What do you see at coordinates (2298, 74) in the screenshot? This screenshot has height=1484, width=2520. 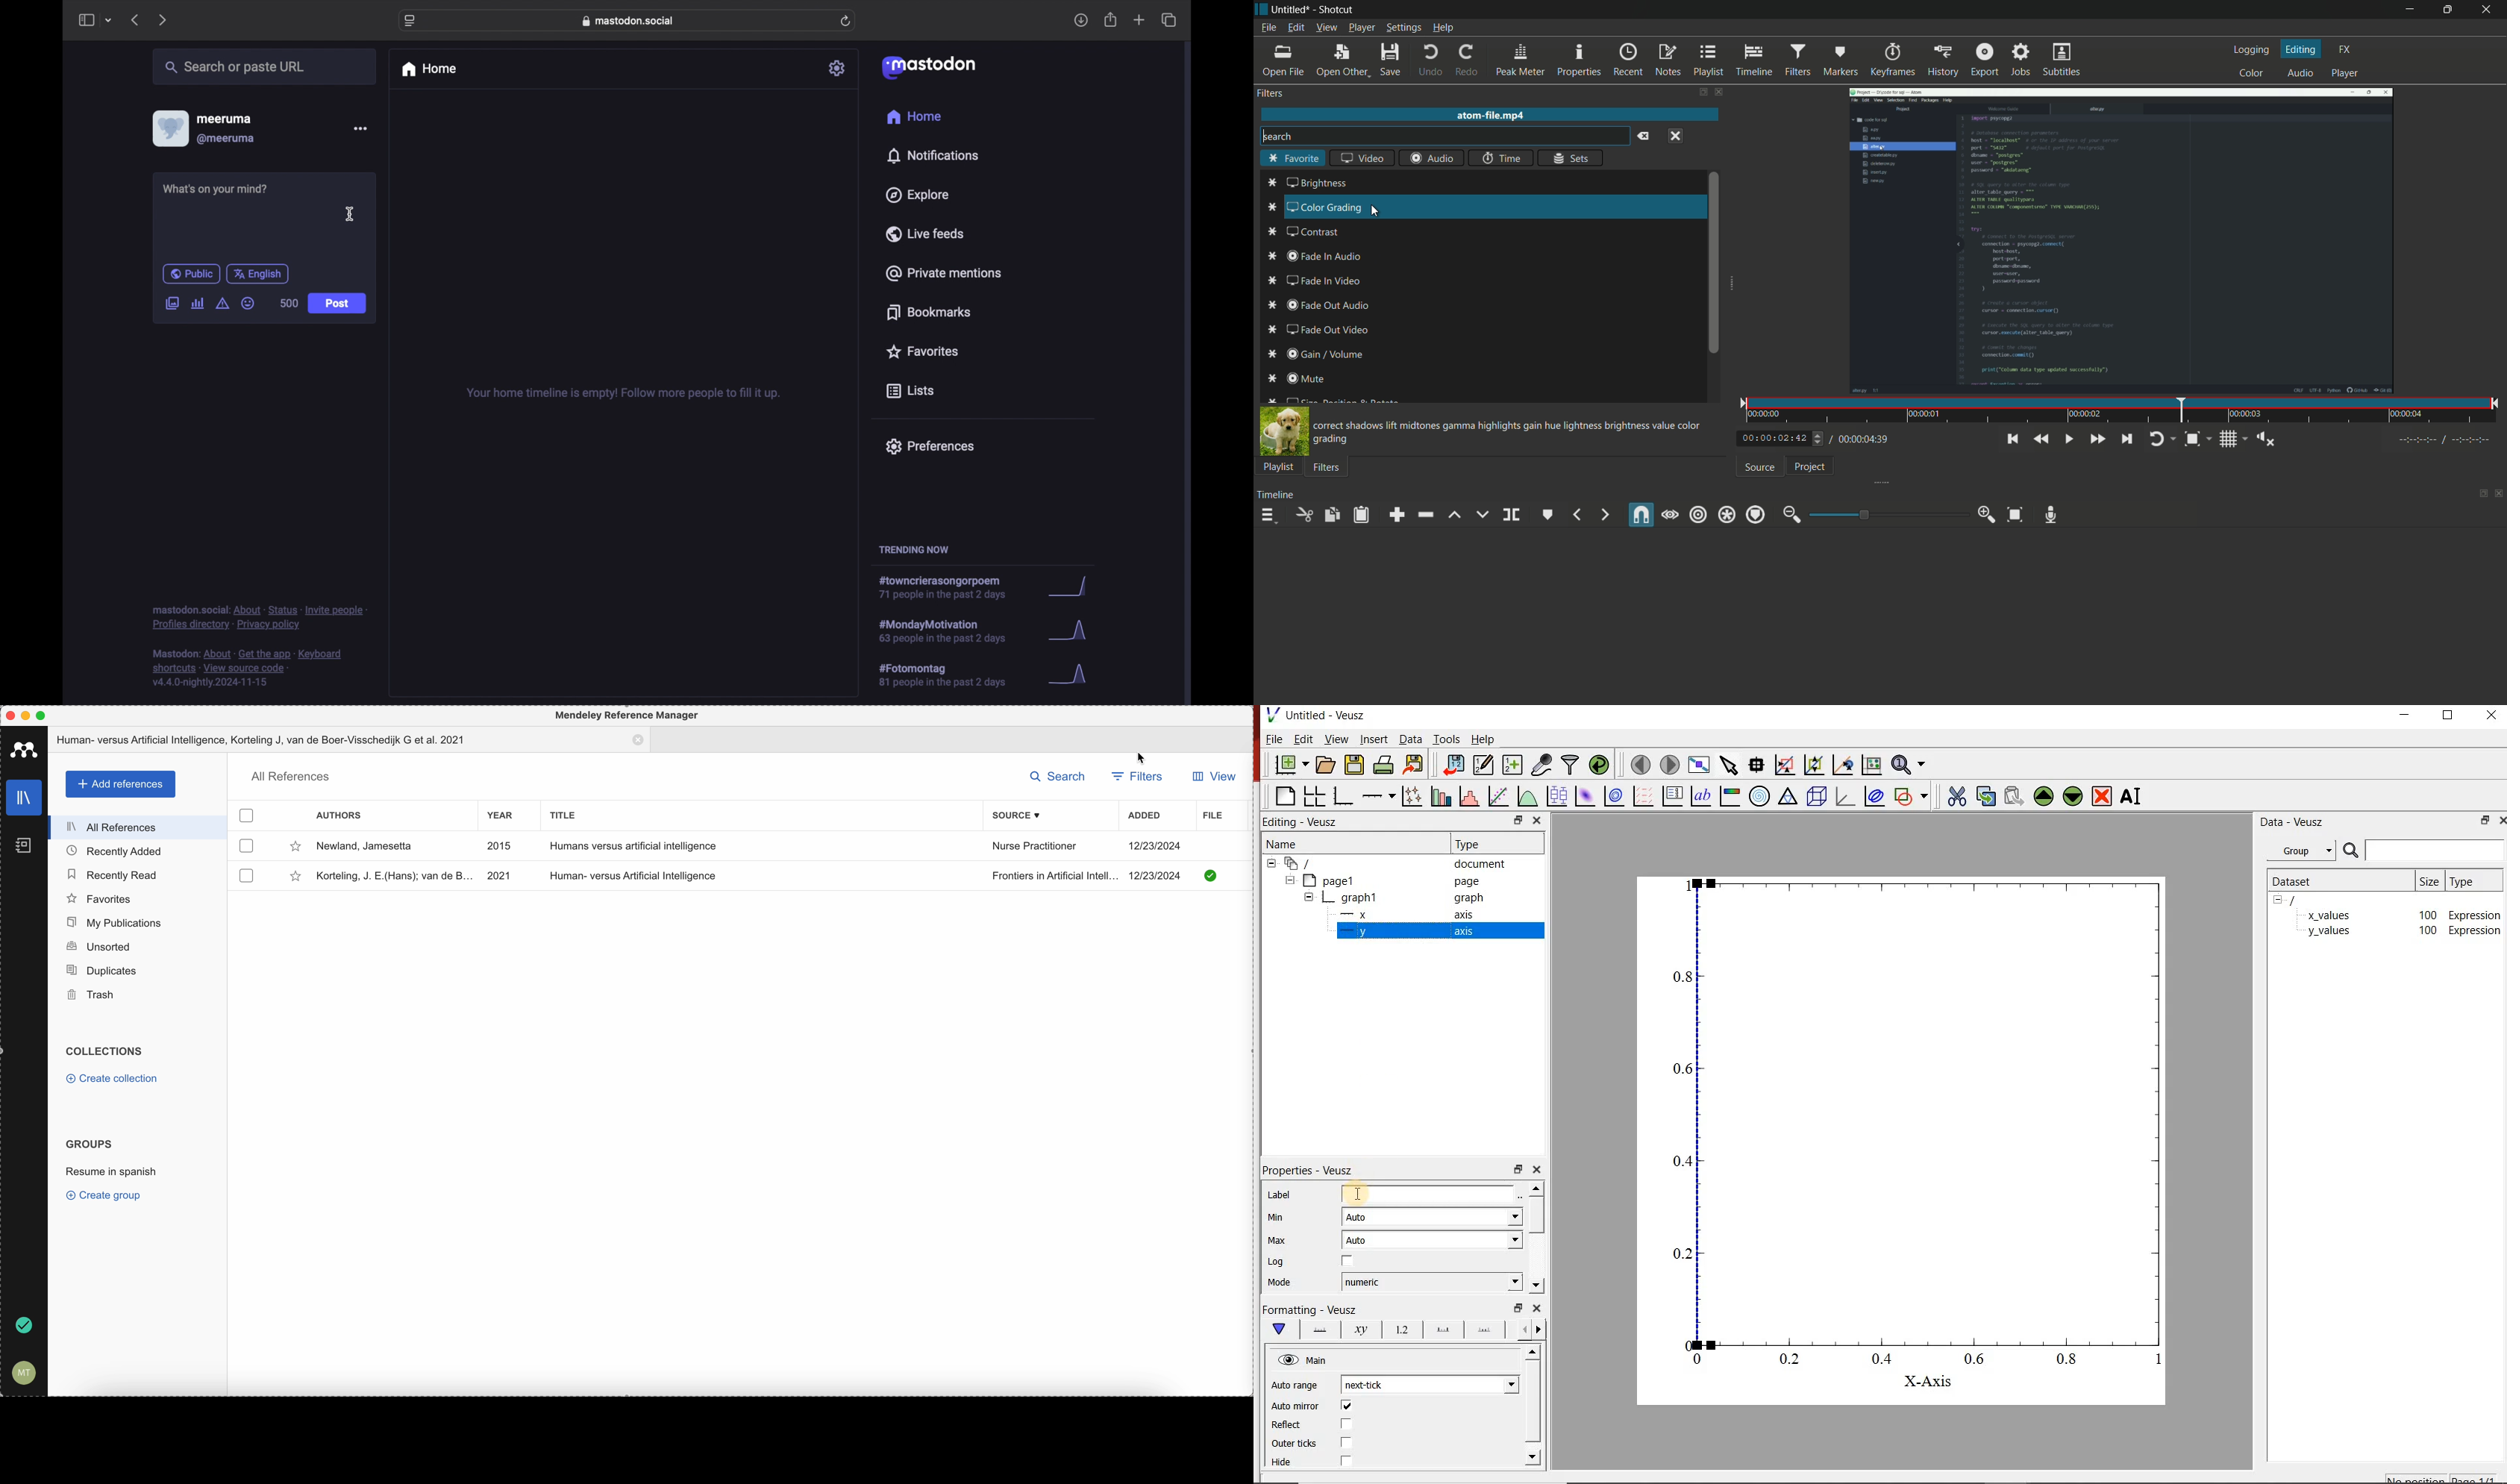 I see `audio` at bounding box center [2298, 74].